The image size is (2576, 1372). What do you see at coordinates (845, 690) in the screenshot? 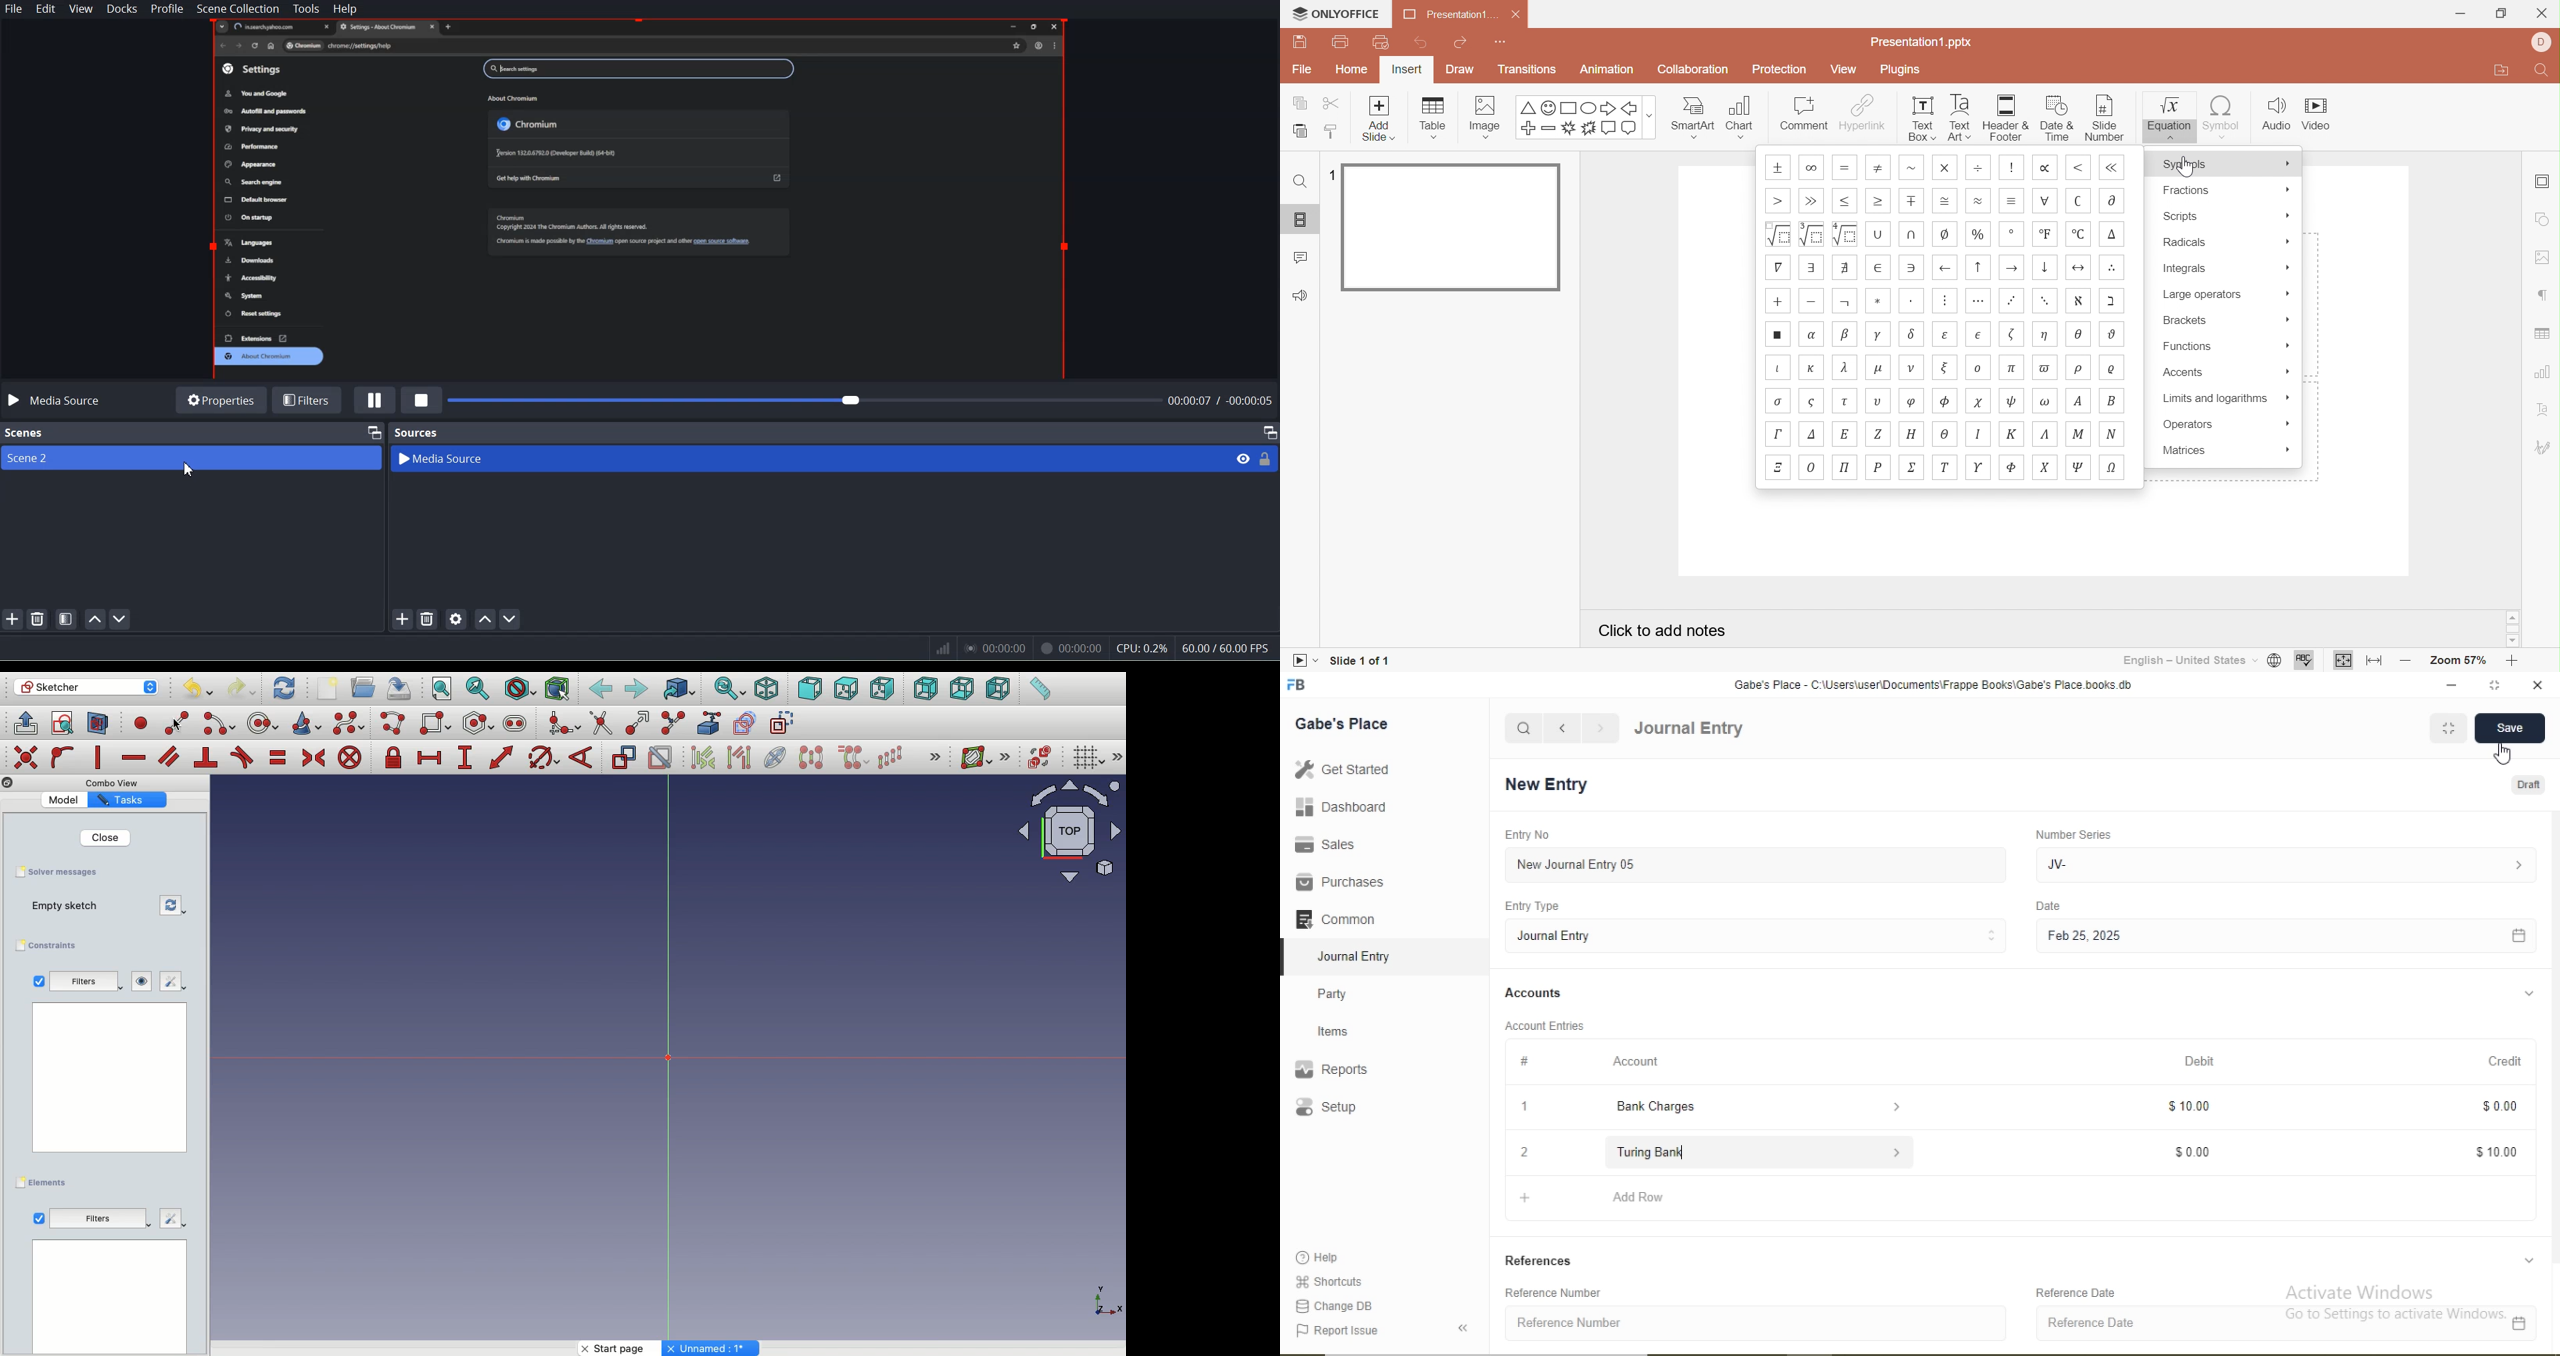
I see `Top` at bounding box center [845, 690].